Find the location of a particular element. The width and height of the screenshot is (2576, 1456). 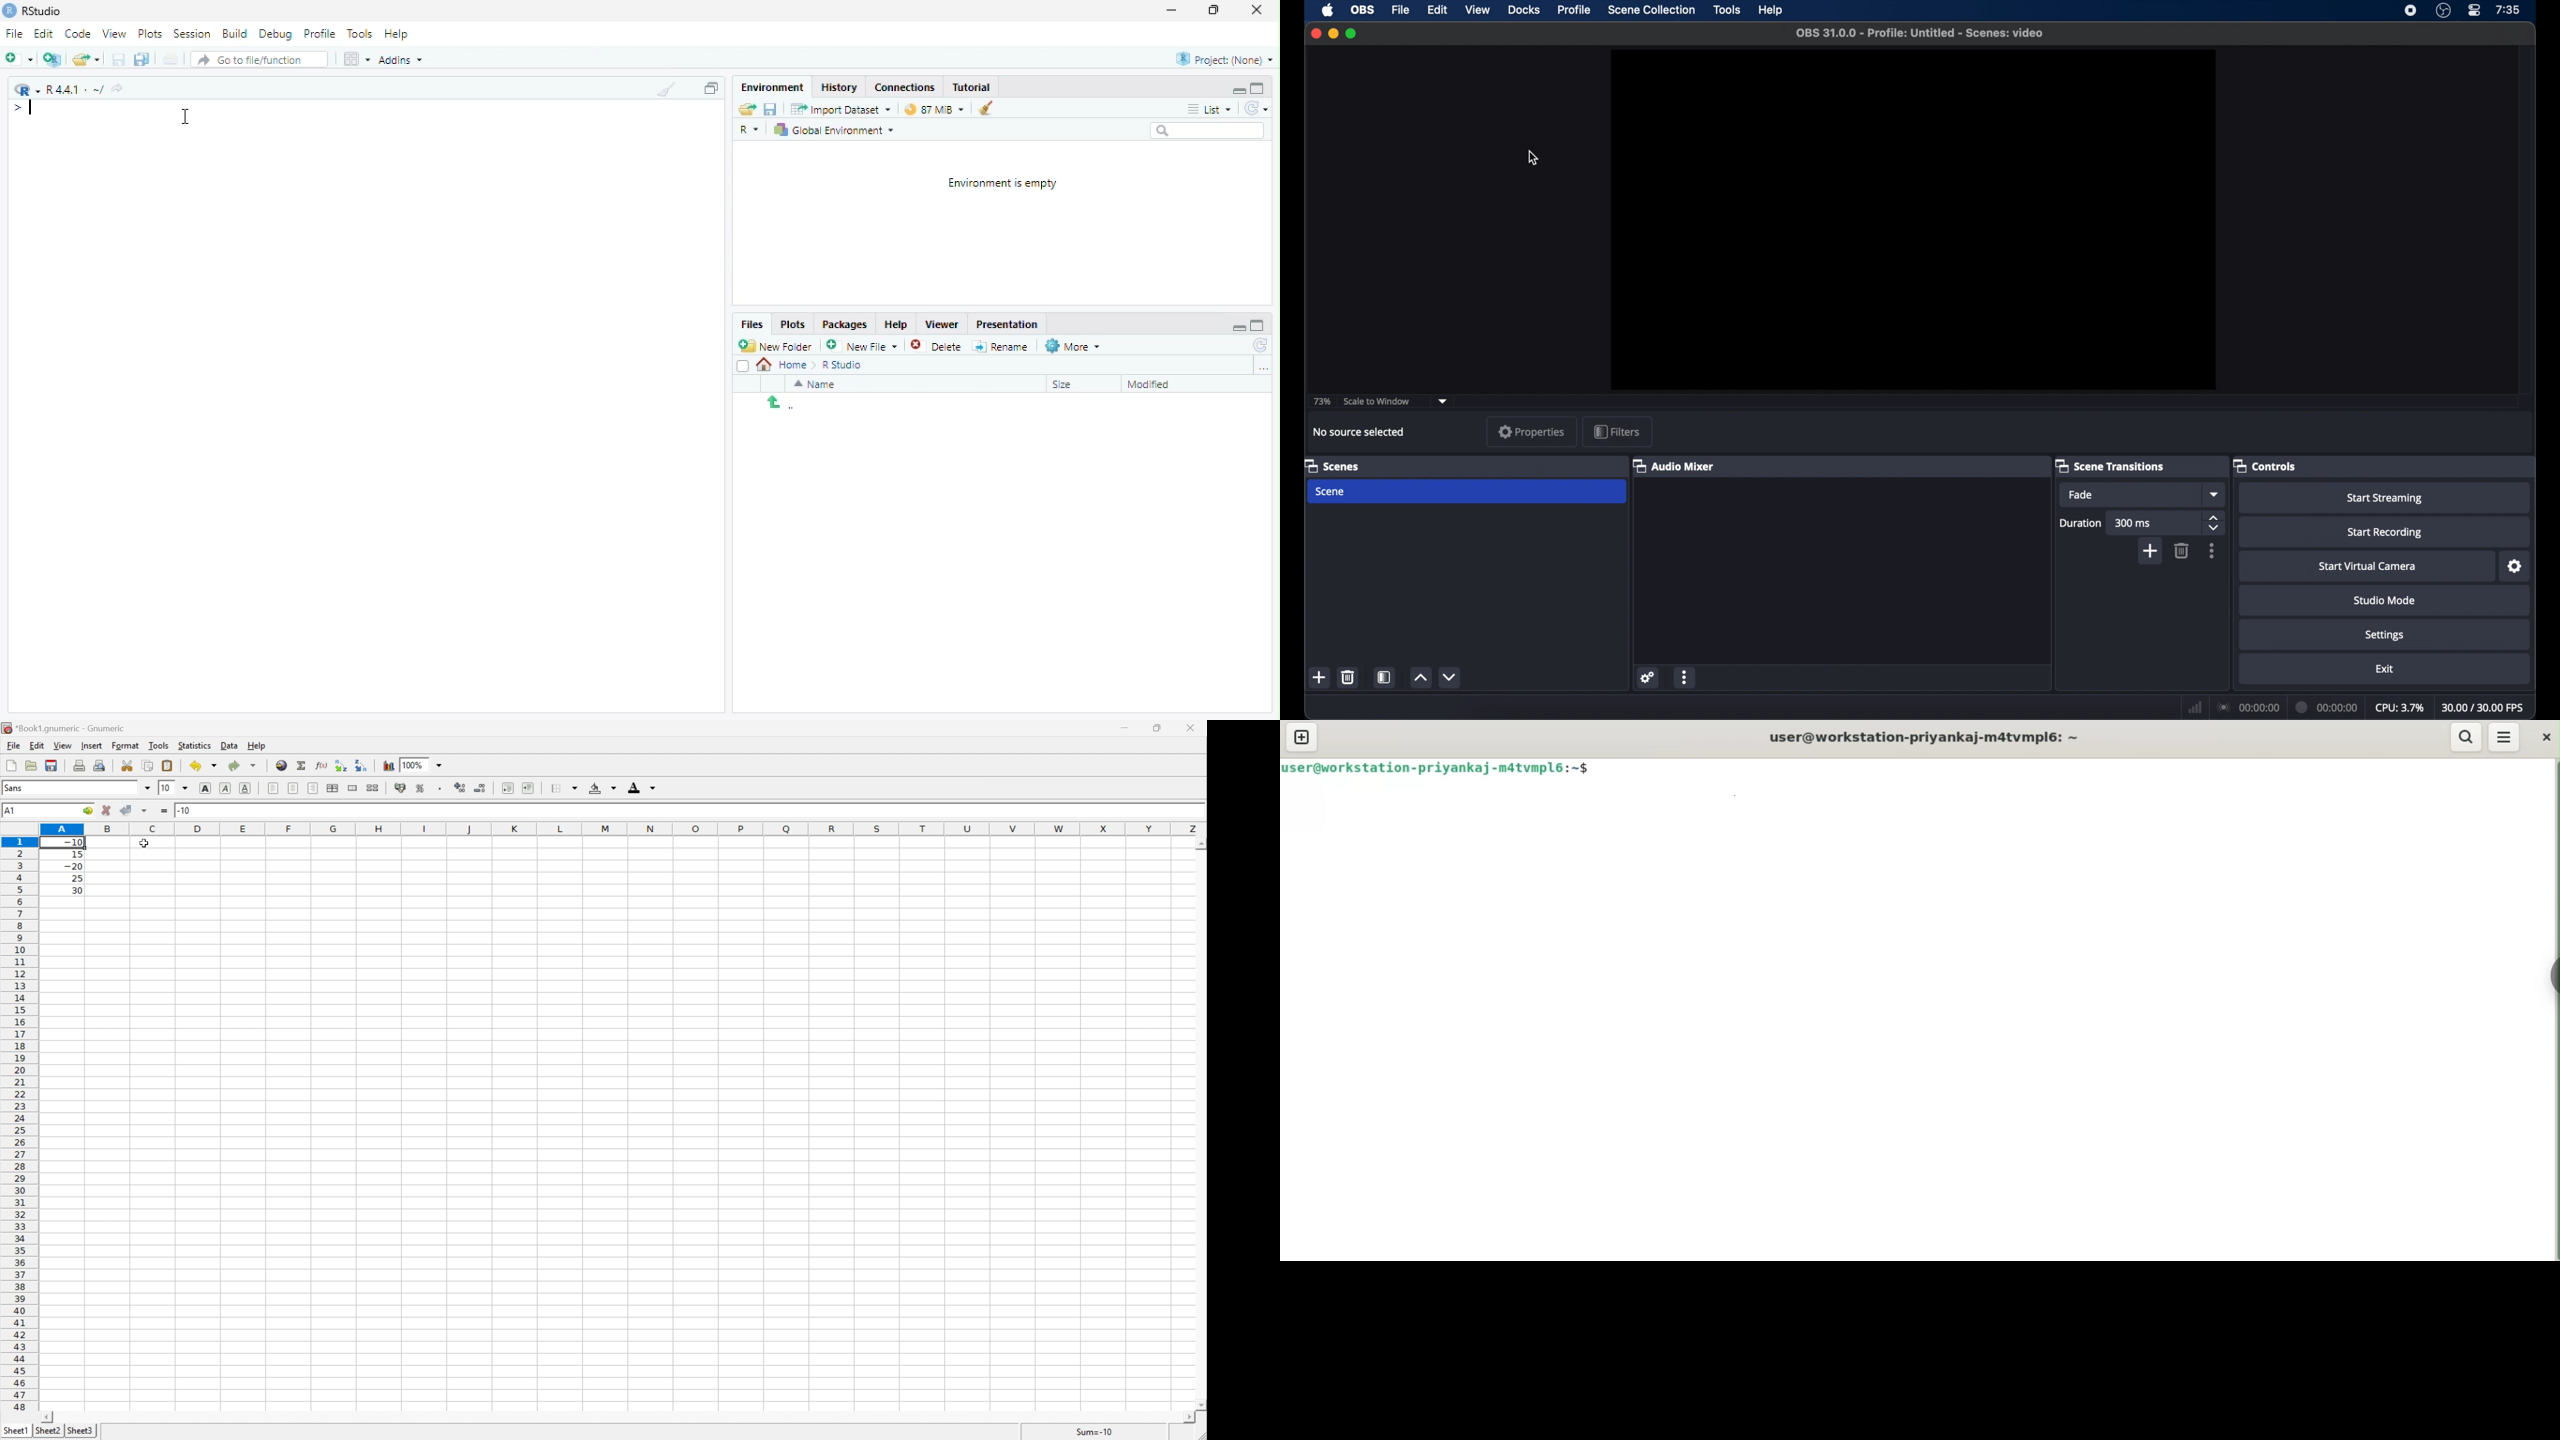

Save is located at coordinates (119, 59).